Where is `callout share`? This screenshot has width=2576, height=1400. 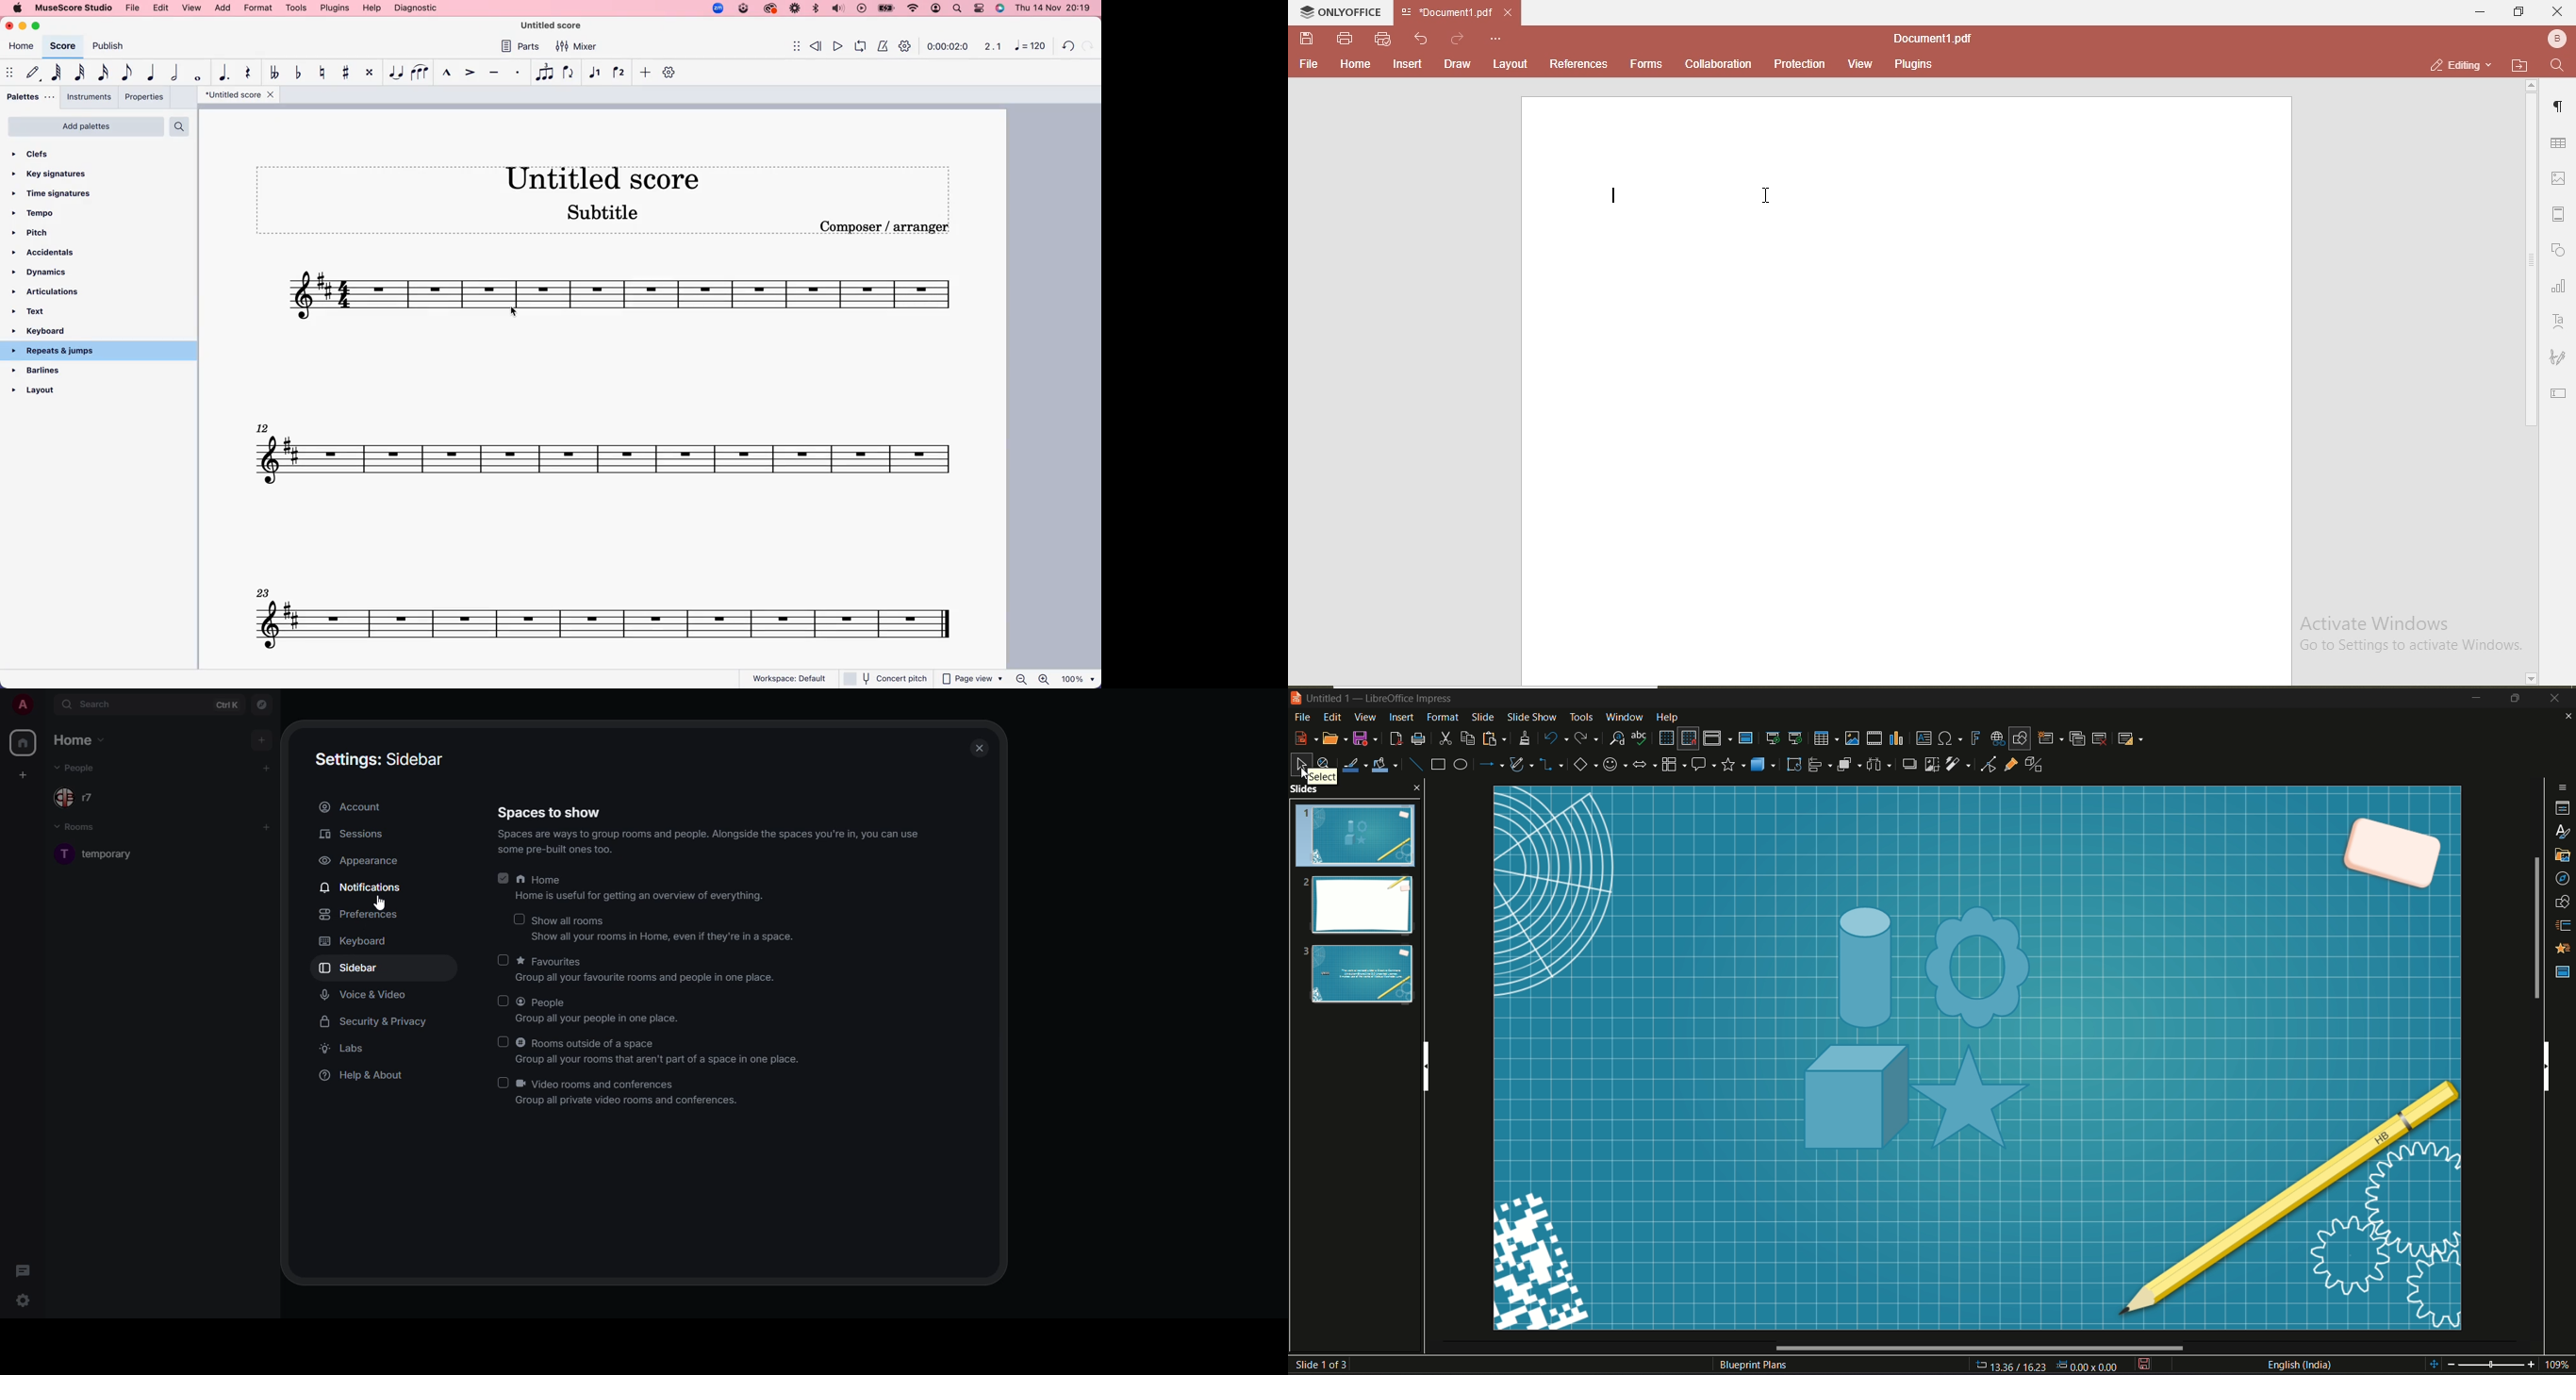
callout share is located at coordinates (1703, 764).